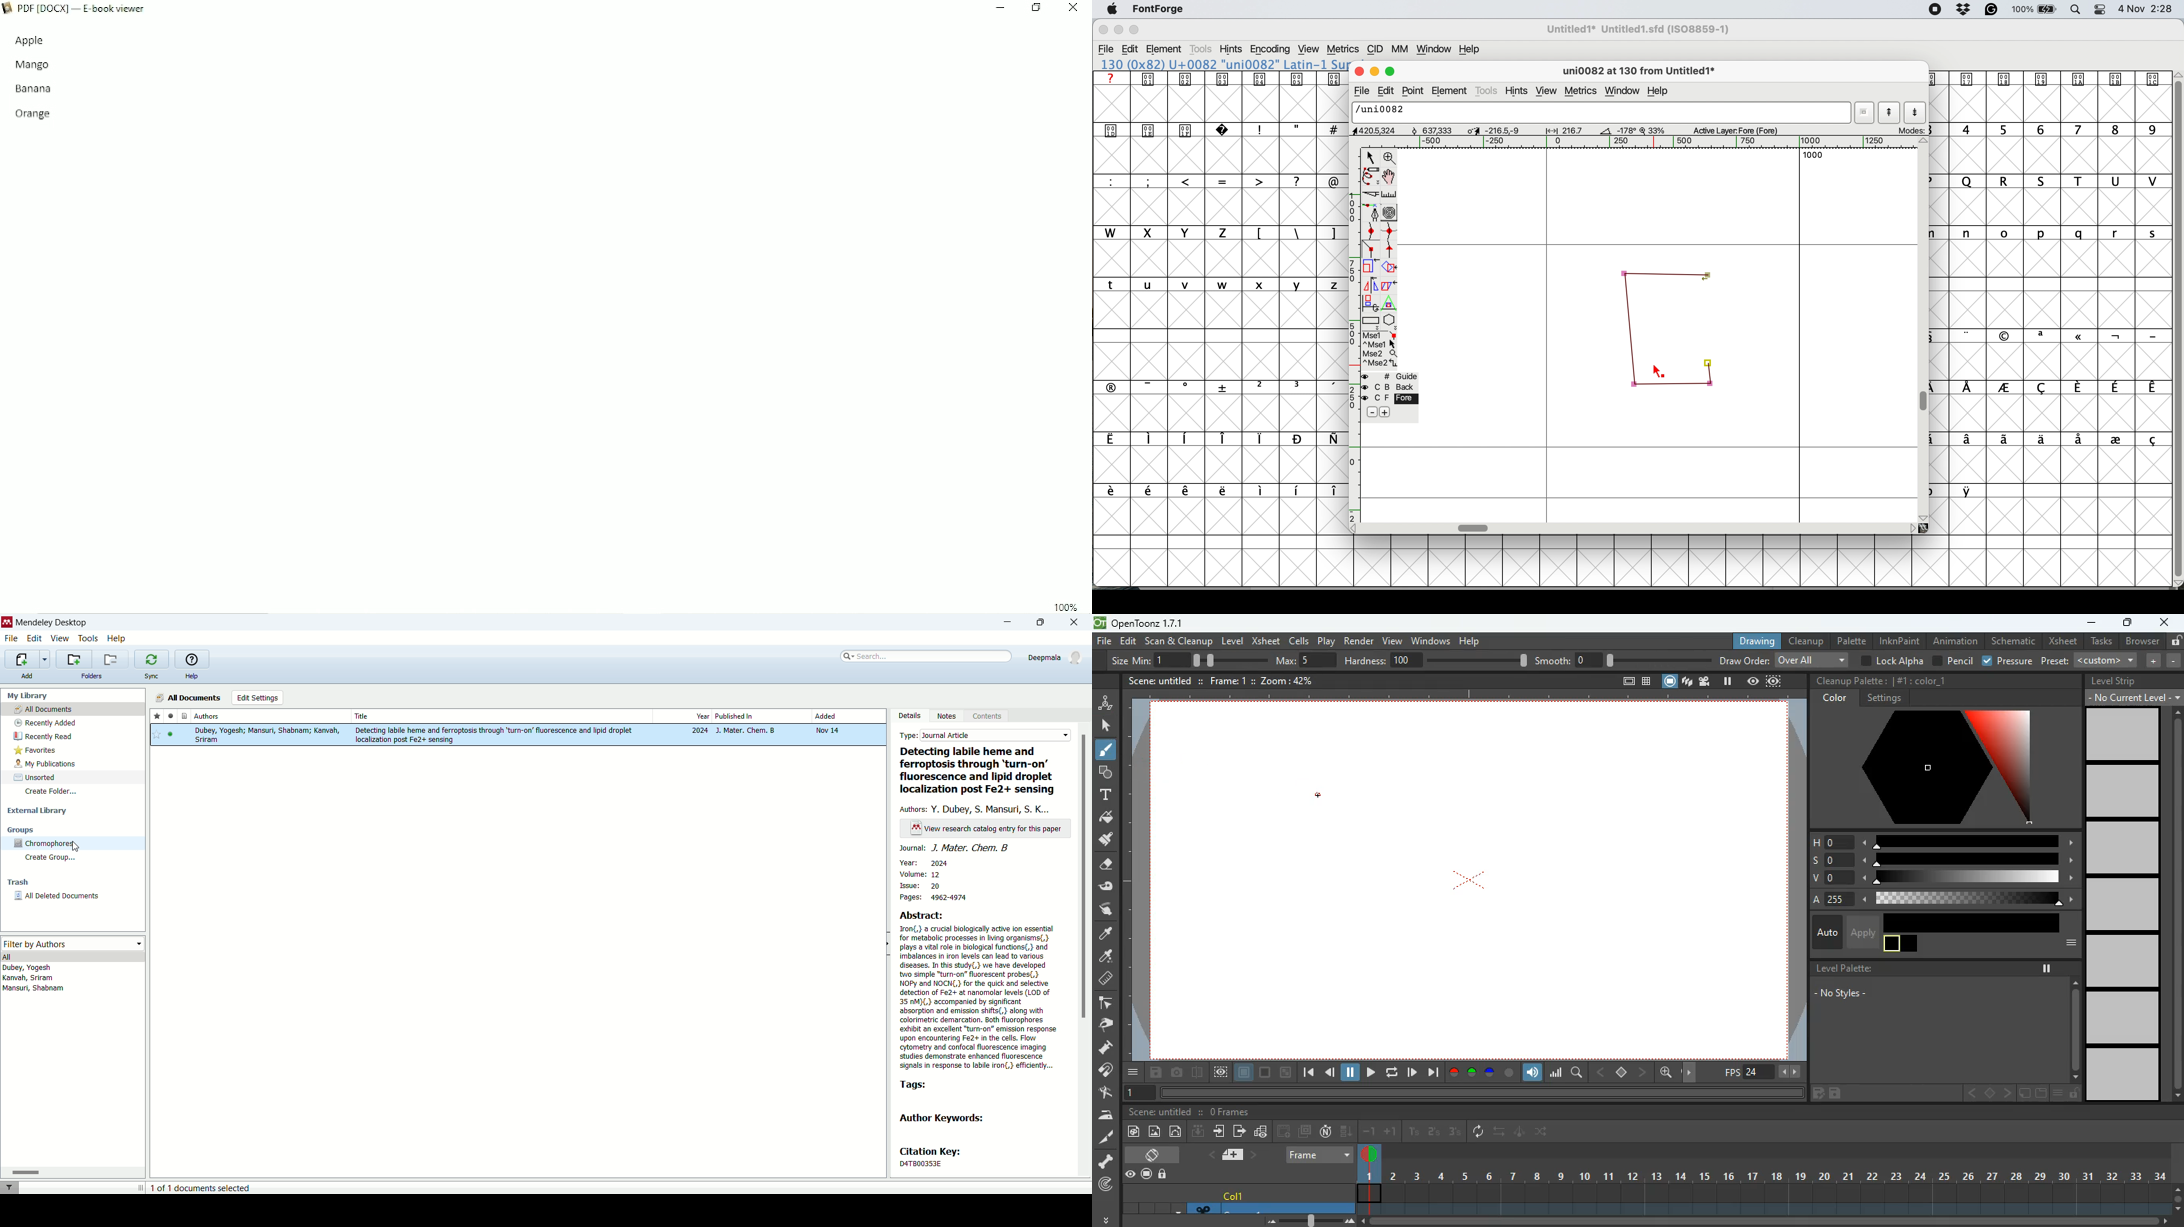 This screenshot has width=2184, height=1232. What do you see at coordinates (1381, 351) in the screenshot?
I see `selections` at bounding box center [1381, 351].